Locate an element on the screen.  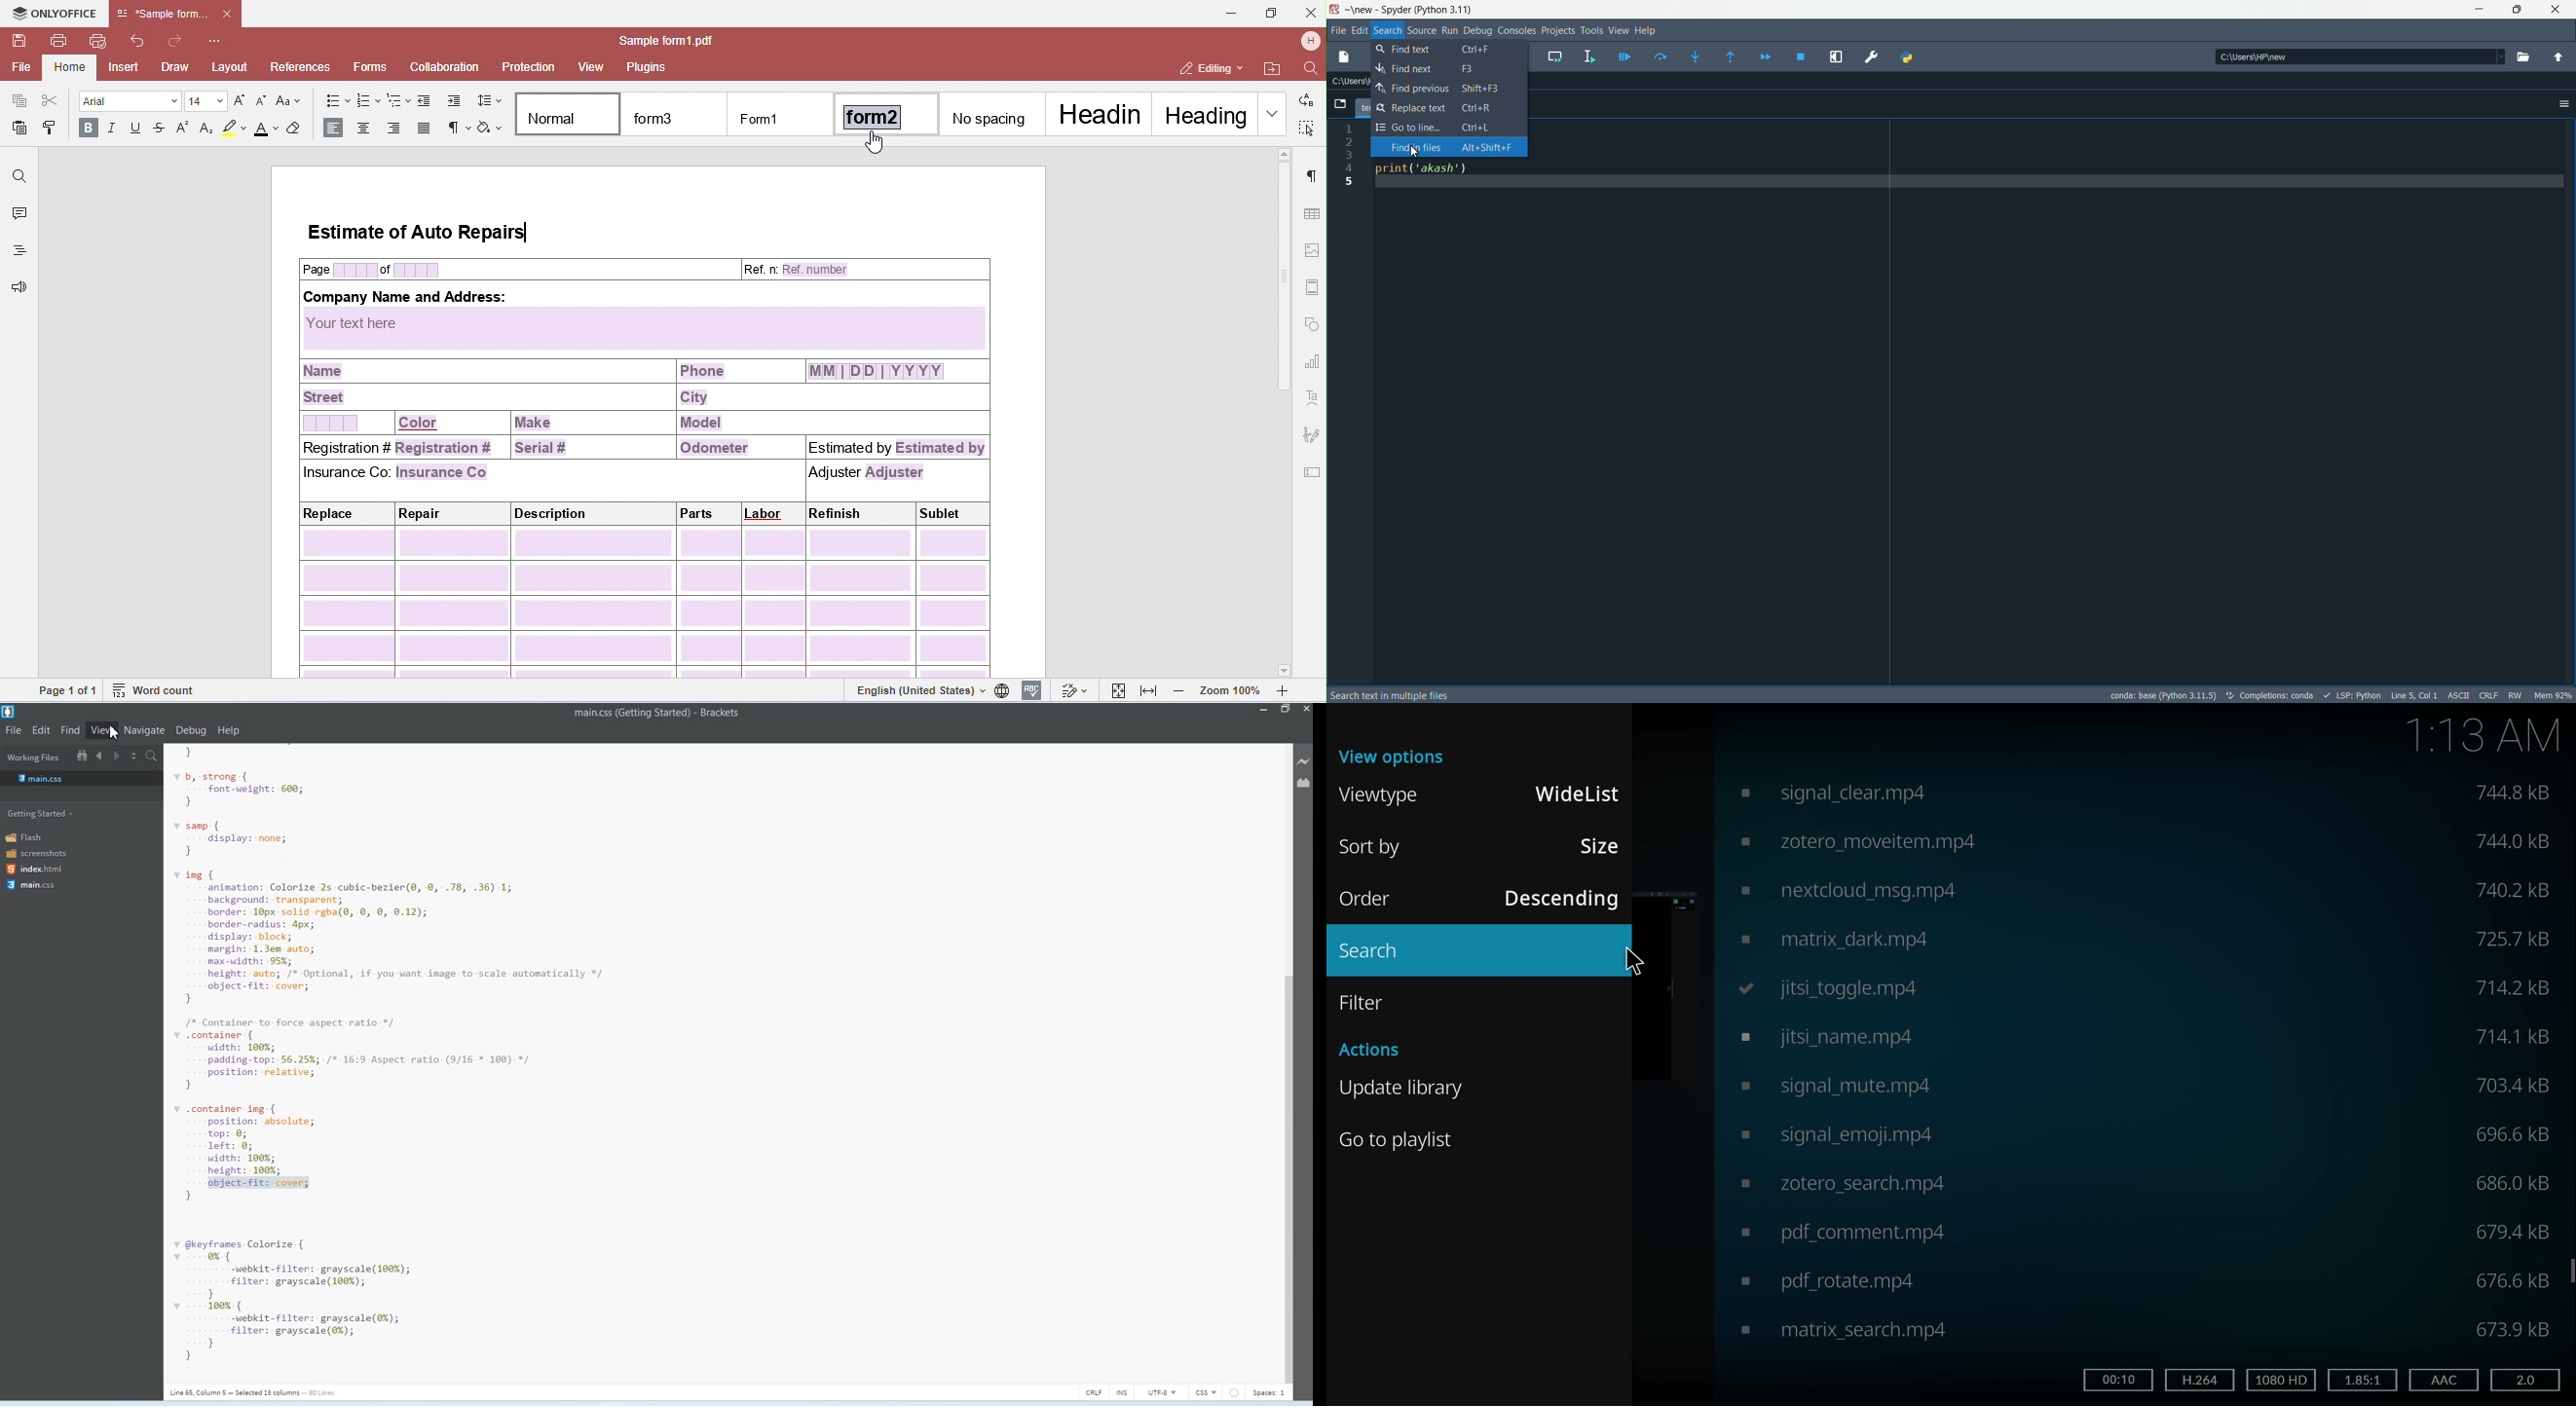
close app is located at coordinates (2556, 10).